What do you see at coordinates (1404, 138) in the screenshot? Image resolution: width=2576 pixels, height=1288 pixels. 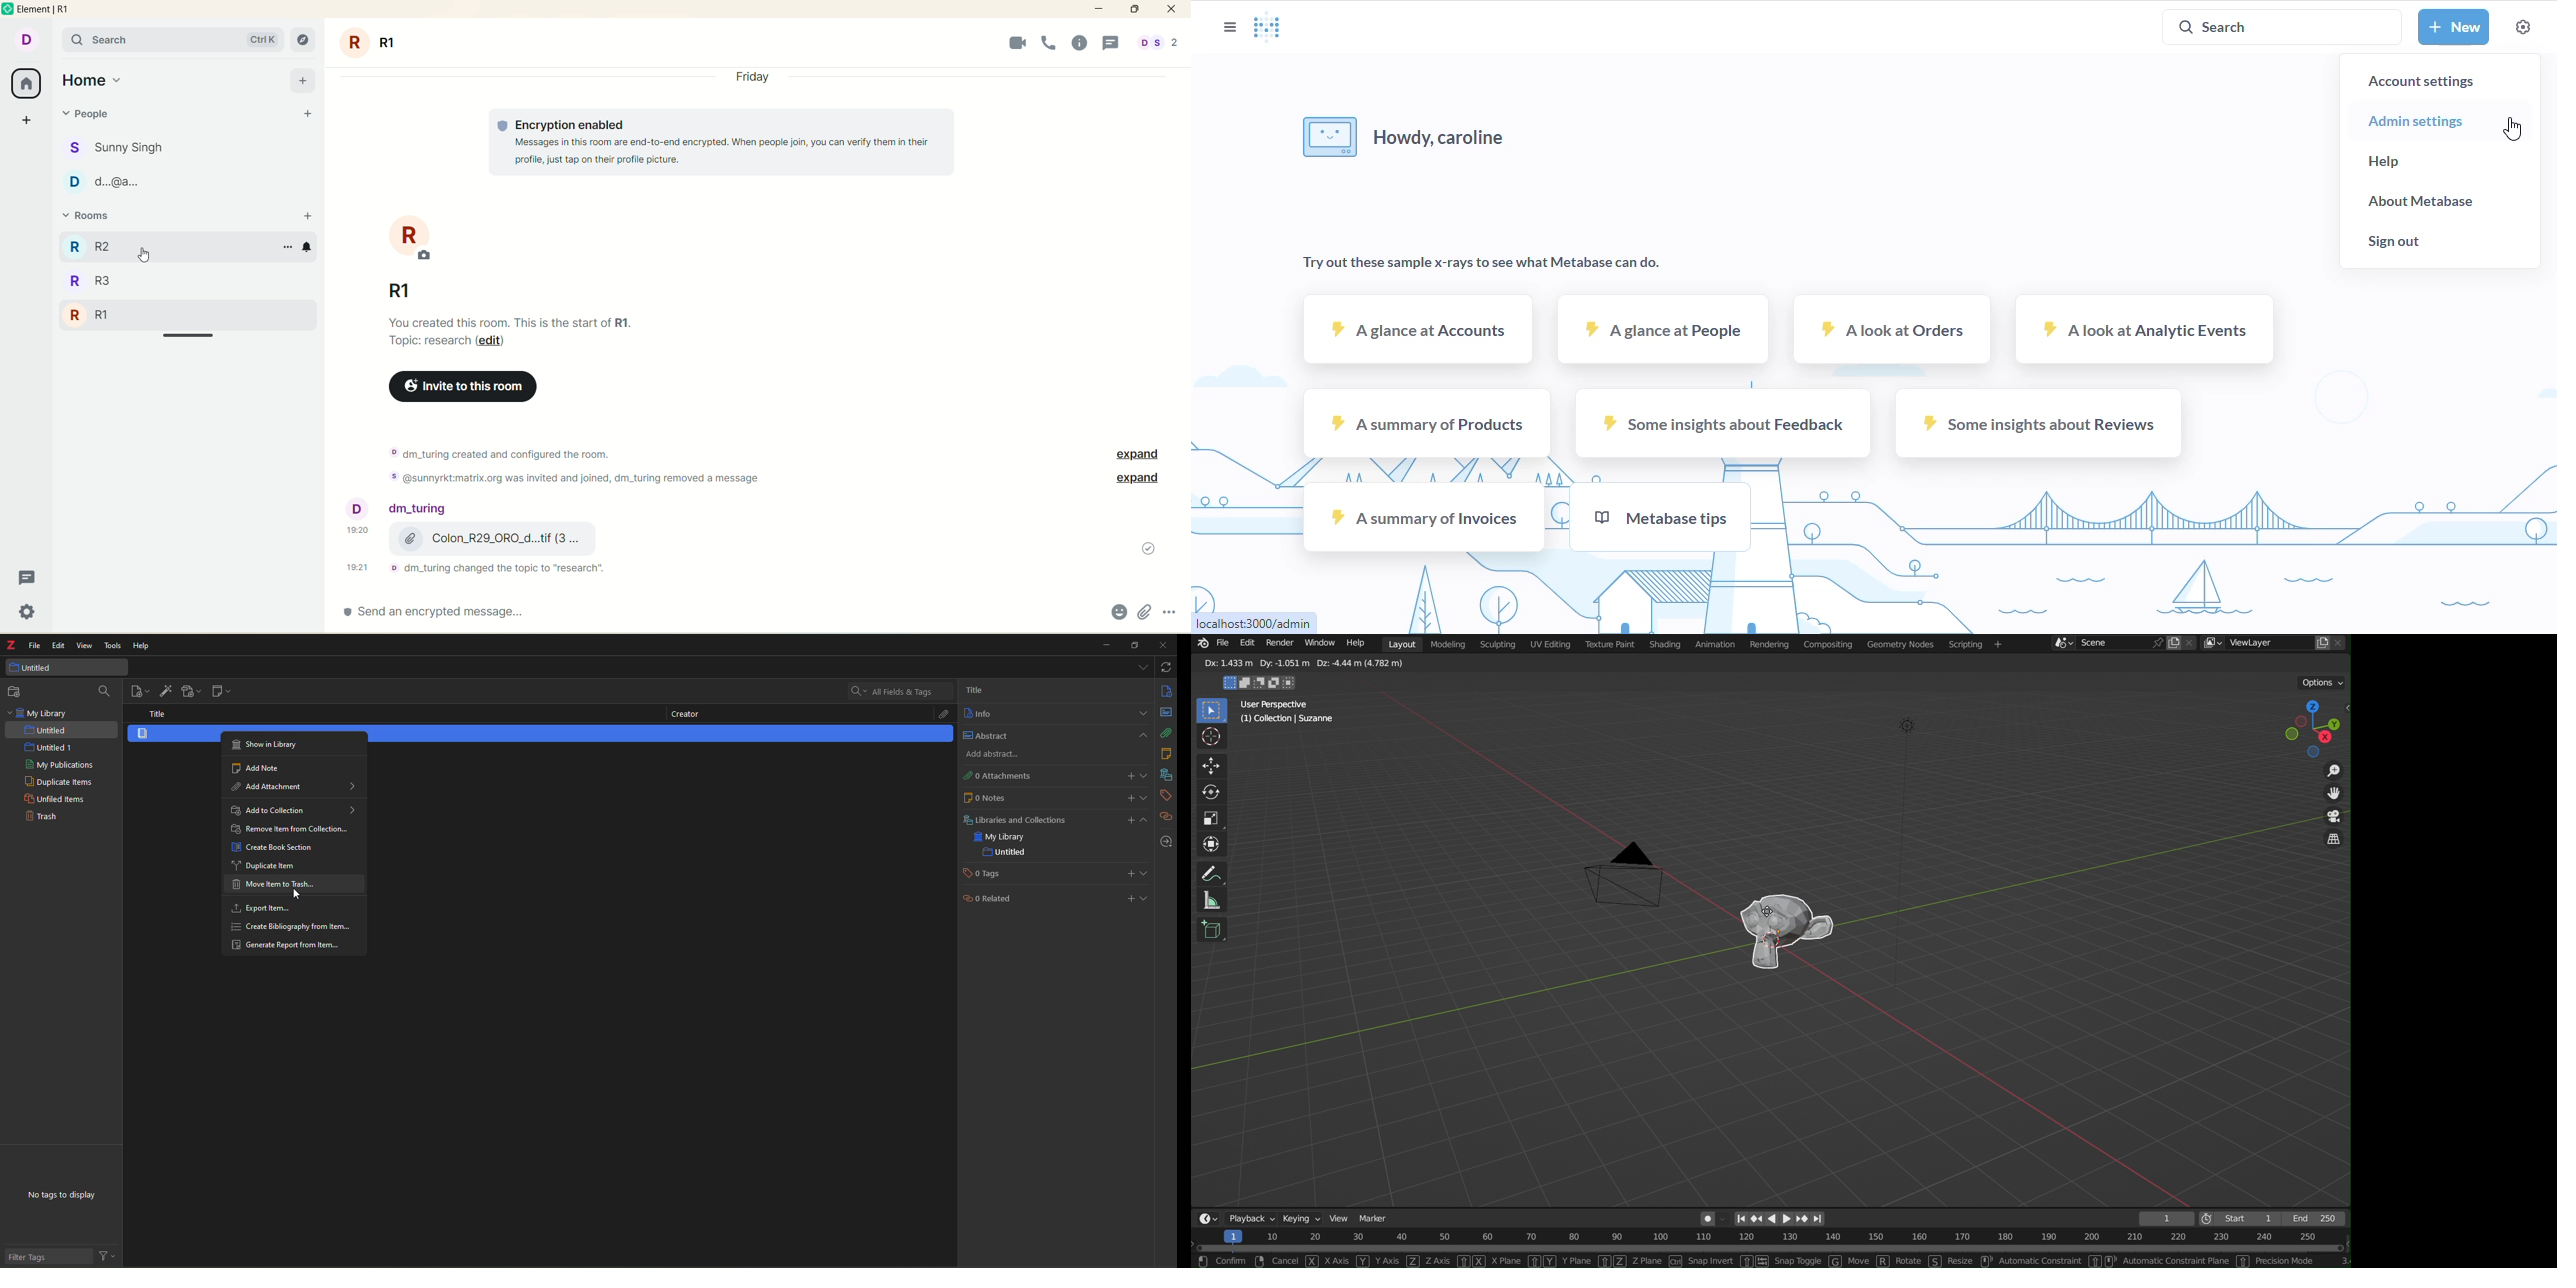 I see `howdy, user` at bounding box center [1404, 138].